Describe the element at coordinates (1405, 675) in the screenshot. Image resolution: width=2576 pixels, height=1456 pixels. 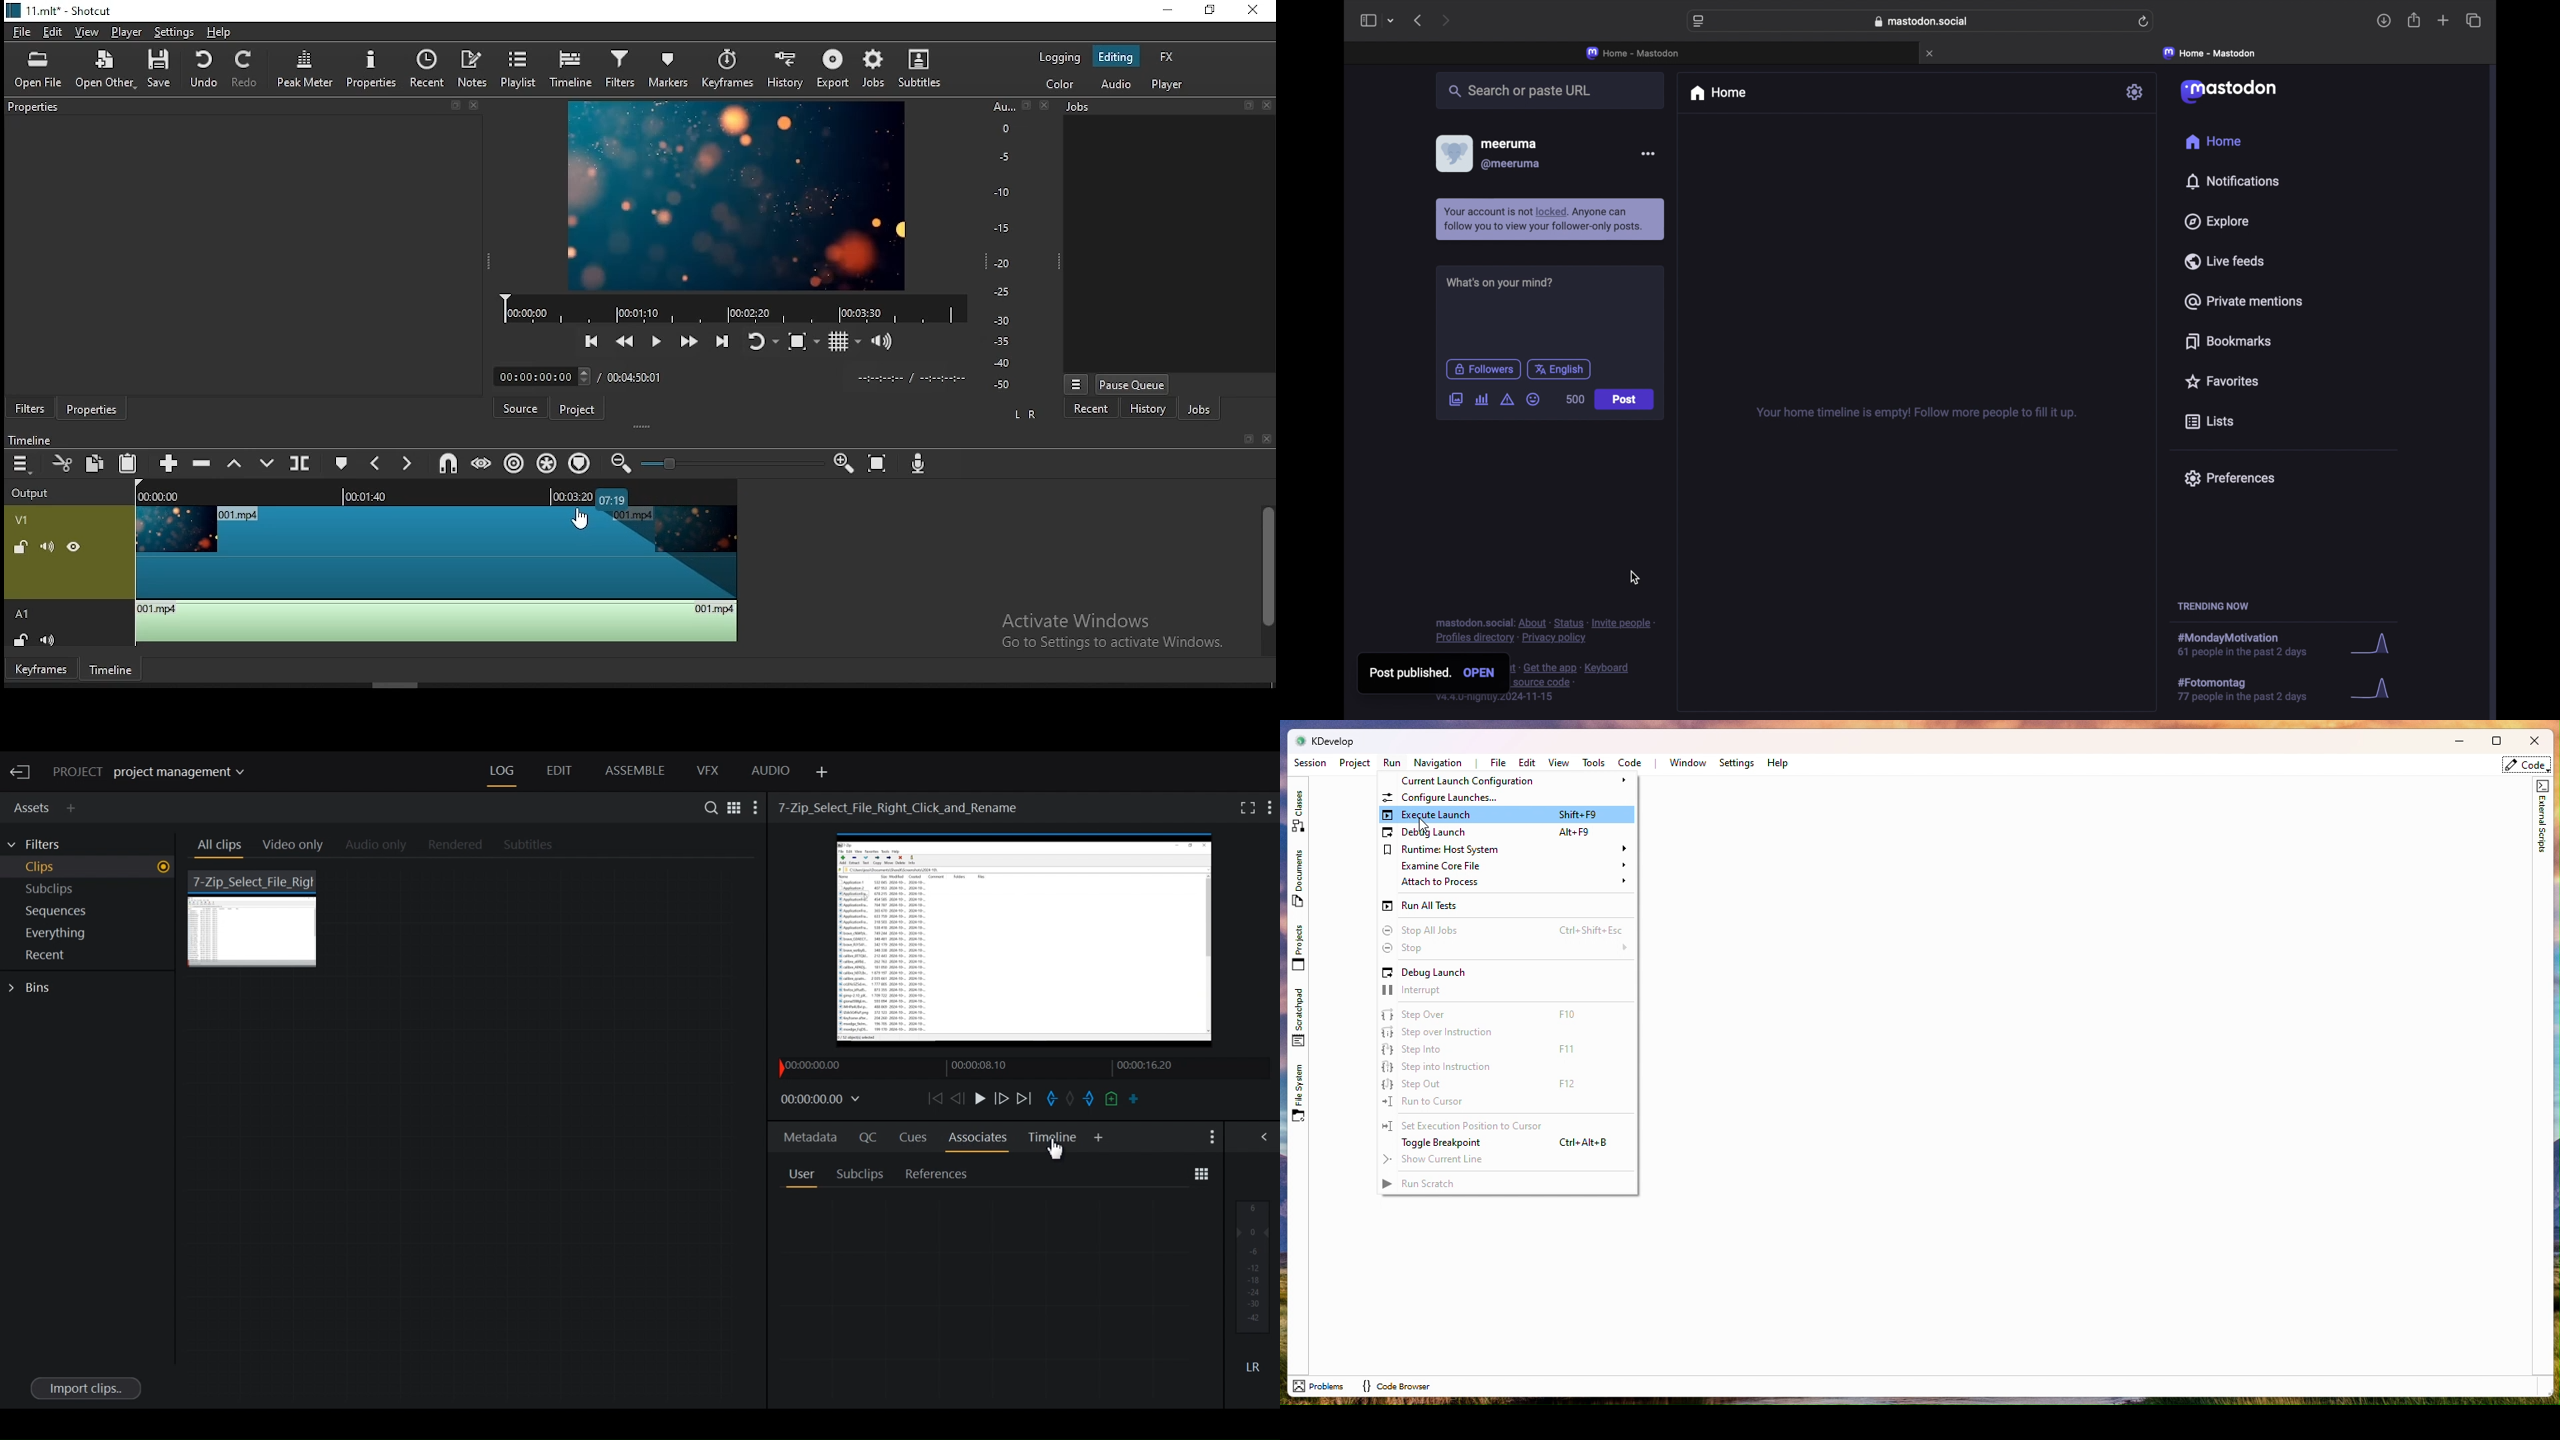
I see `post published` at that location.